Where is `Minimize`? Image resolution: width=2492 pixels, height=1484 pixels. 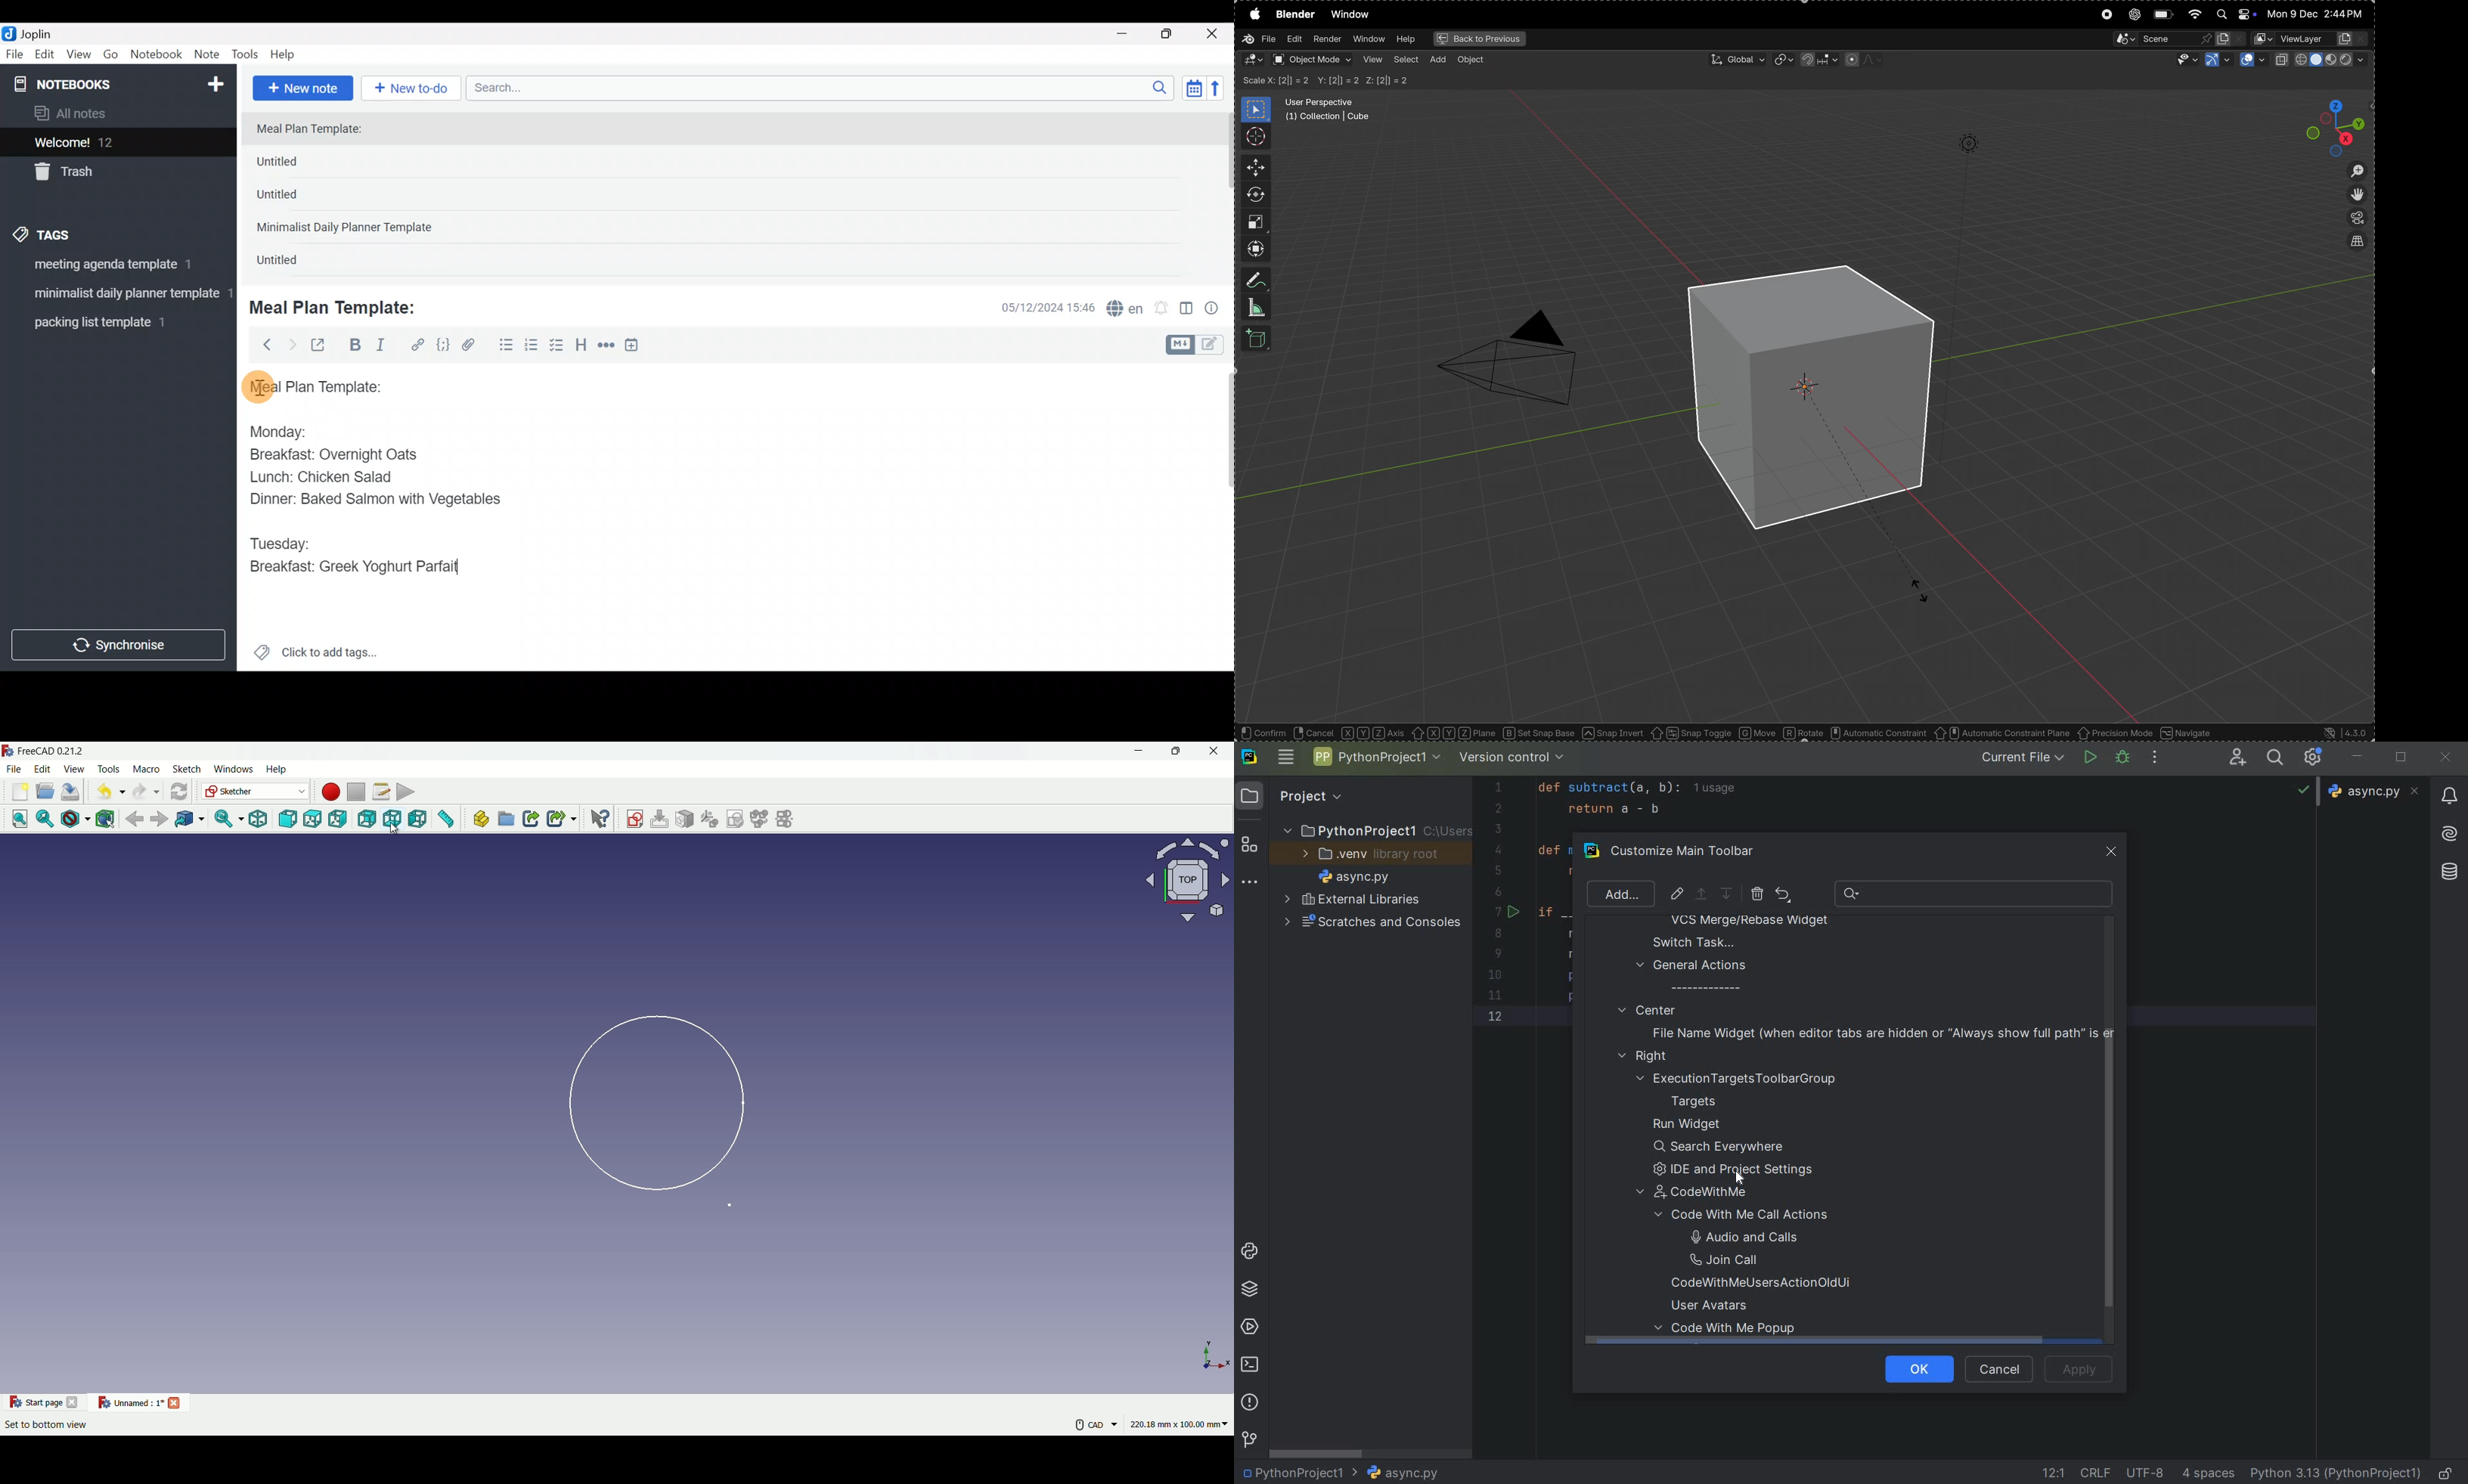
Minimize is located at coordinates (1129, 32).